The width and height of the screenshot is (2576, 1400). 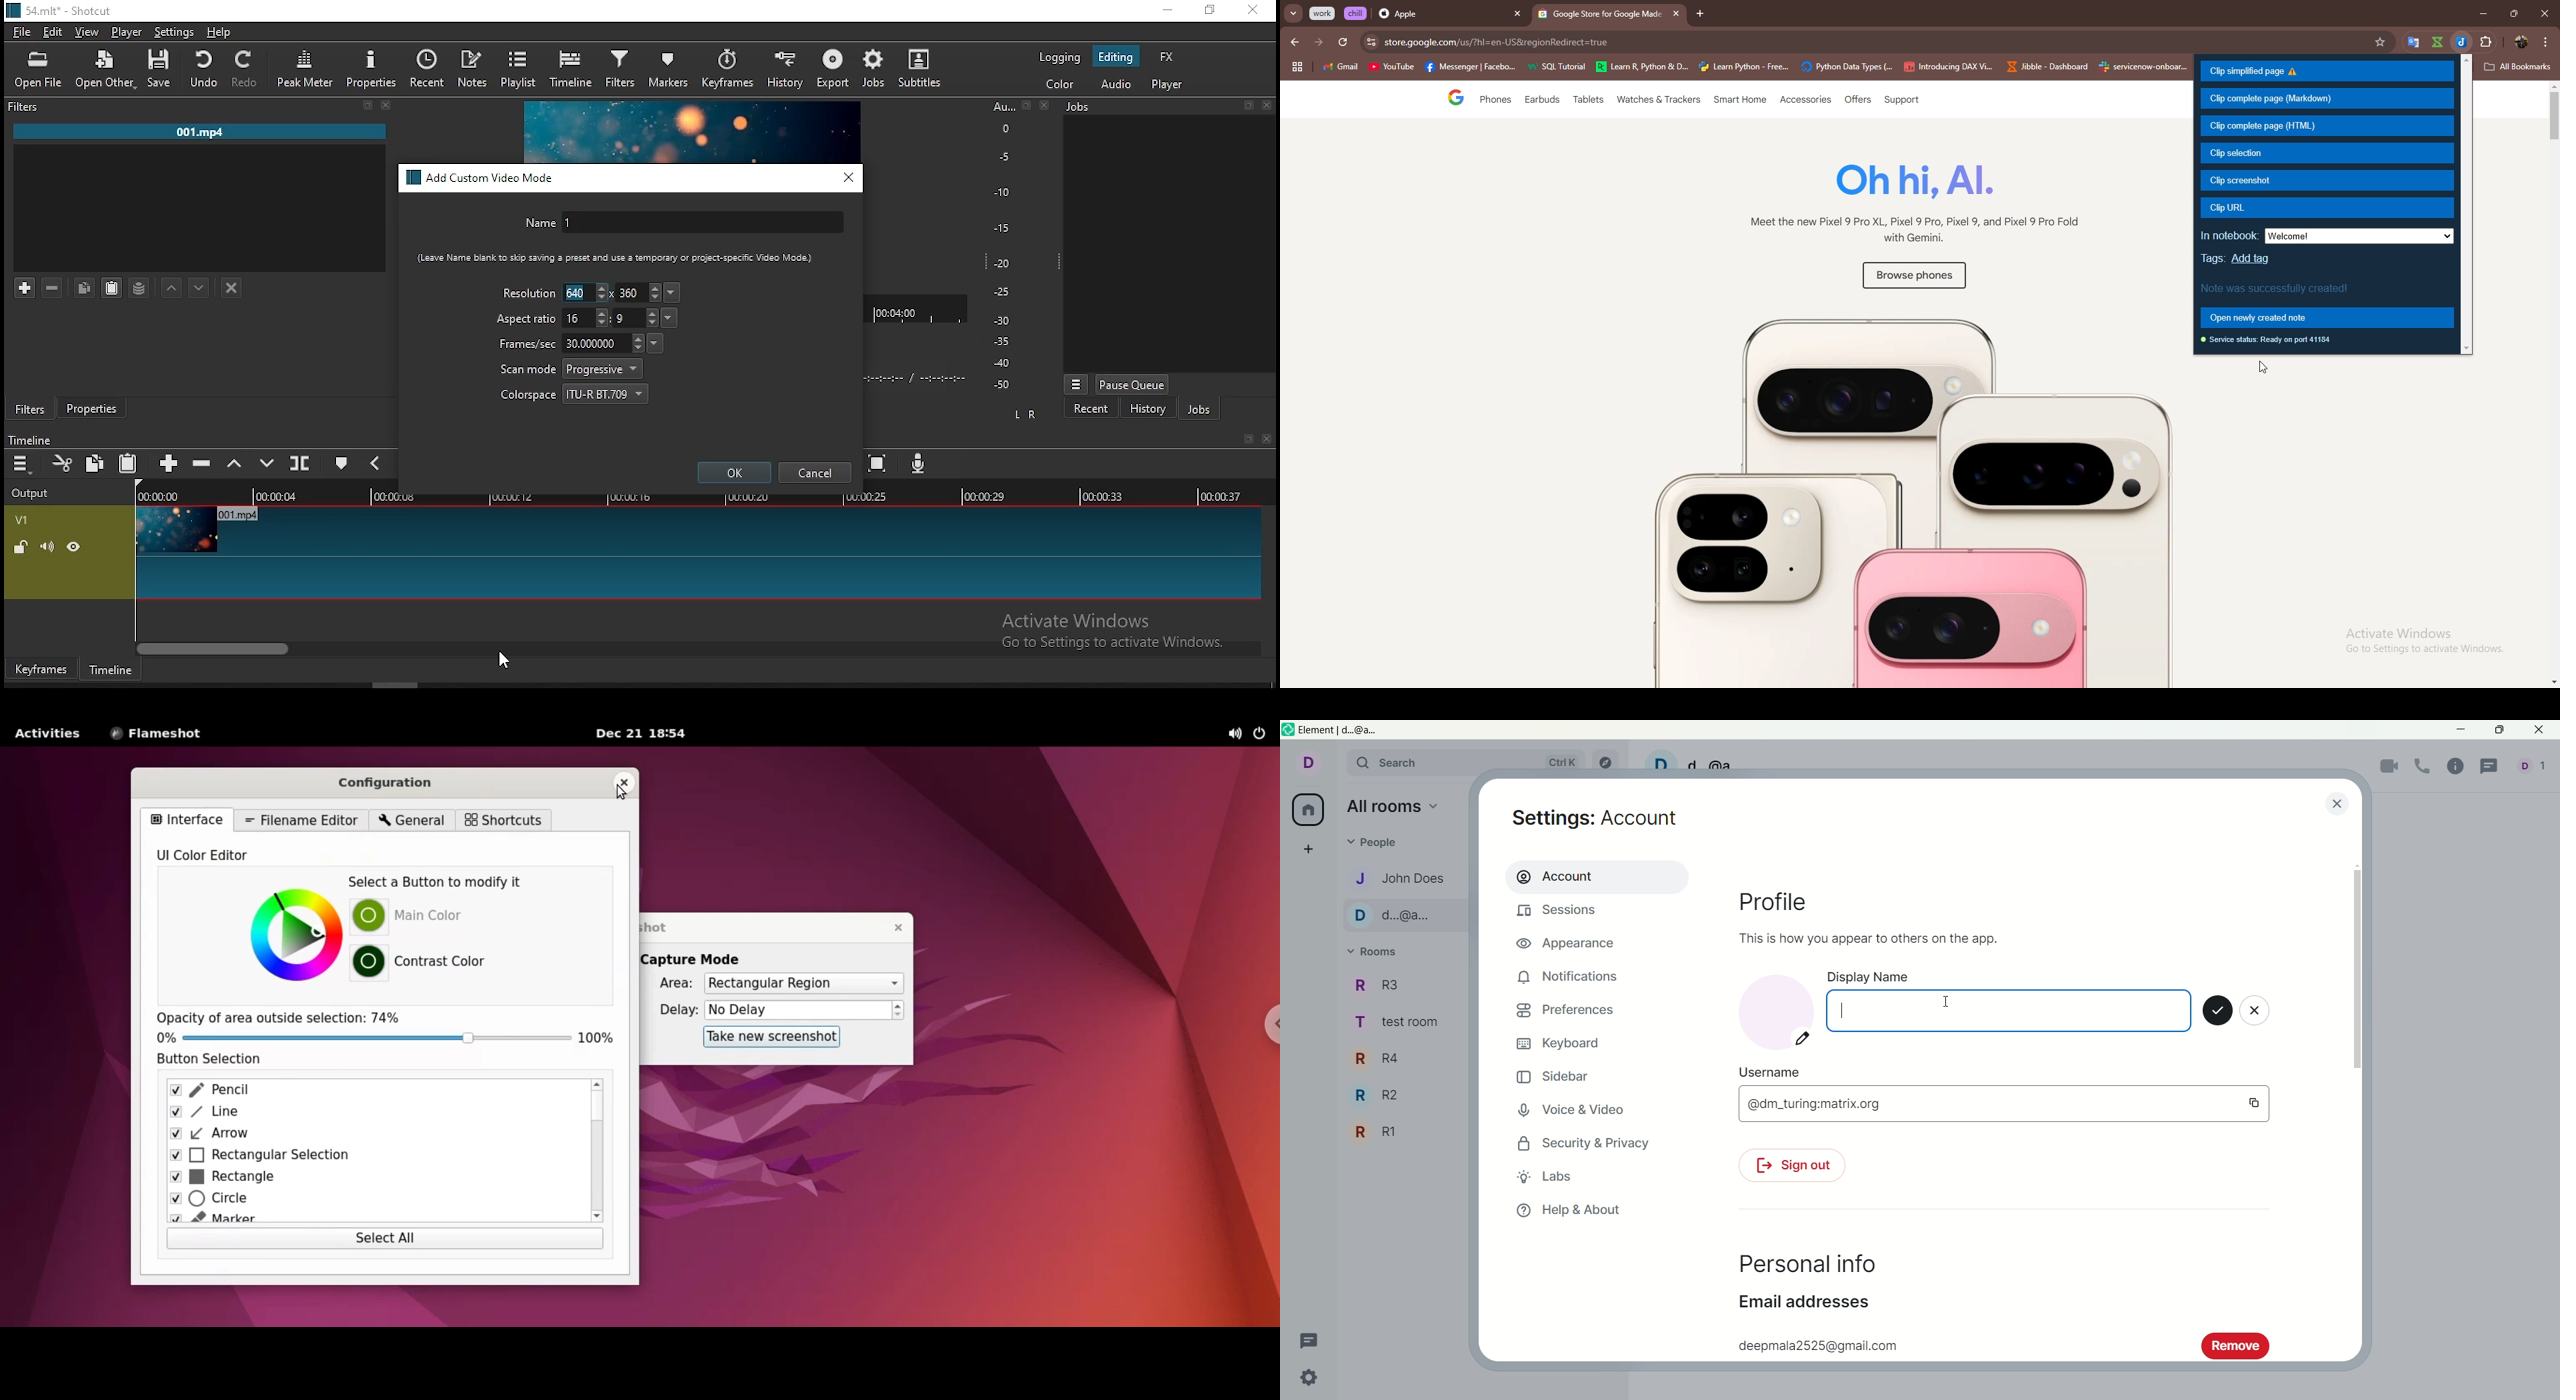 I want to click on peak meter, so click(x=305, y=69).